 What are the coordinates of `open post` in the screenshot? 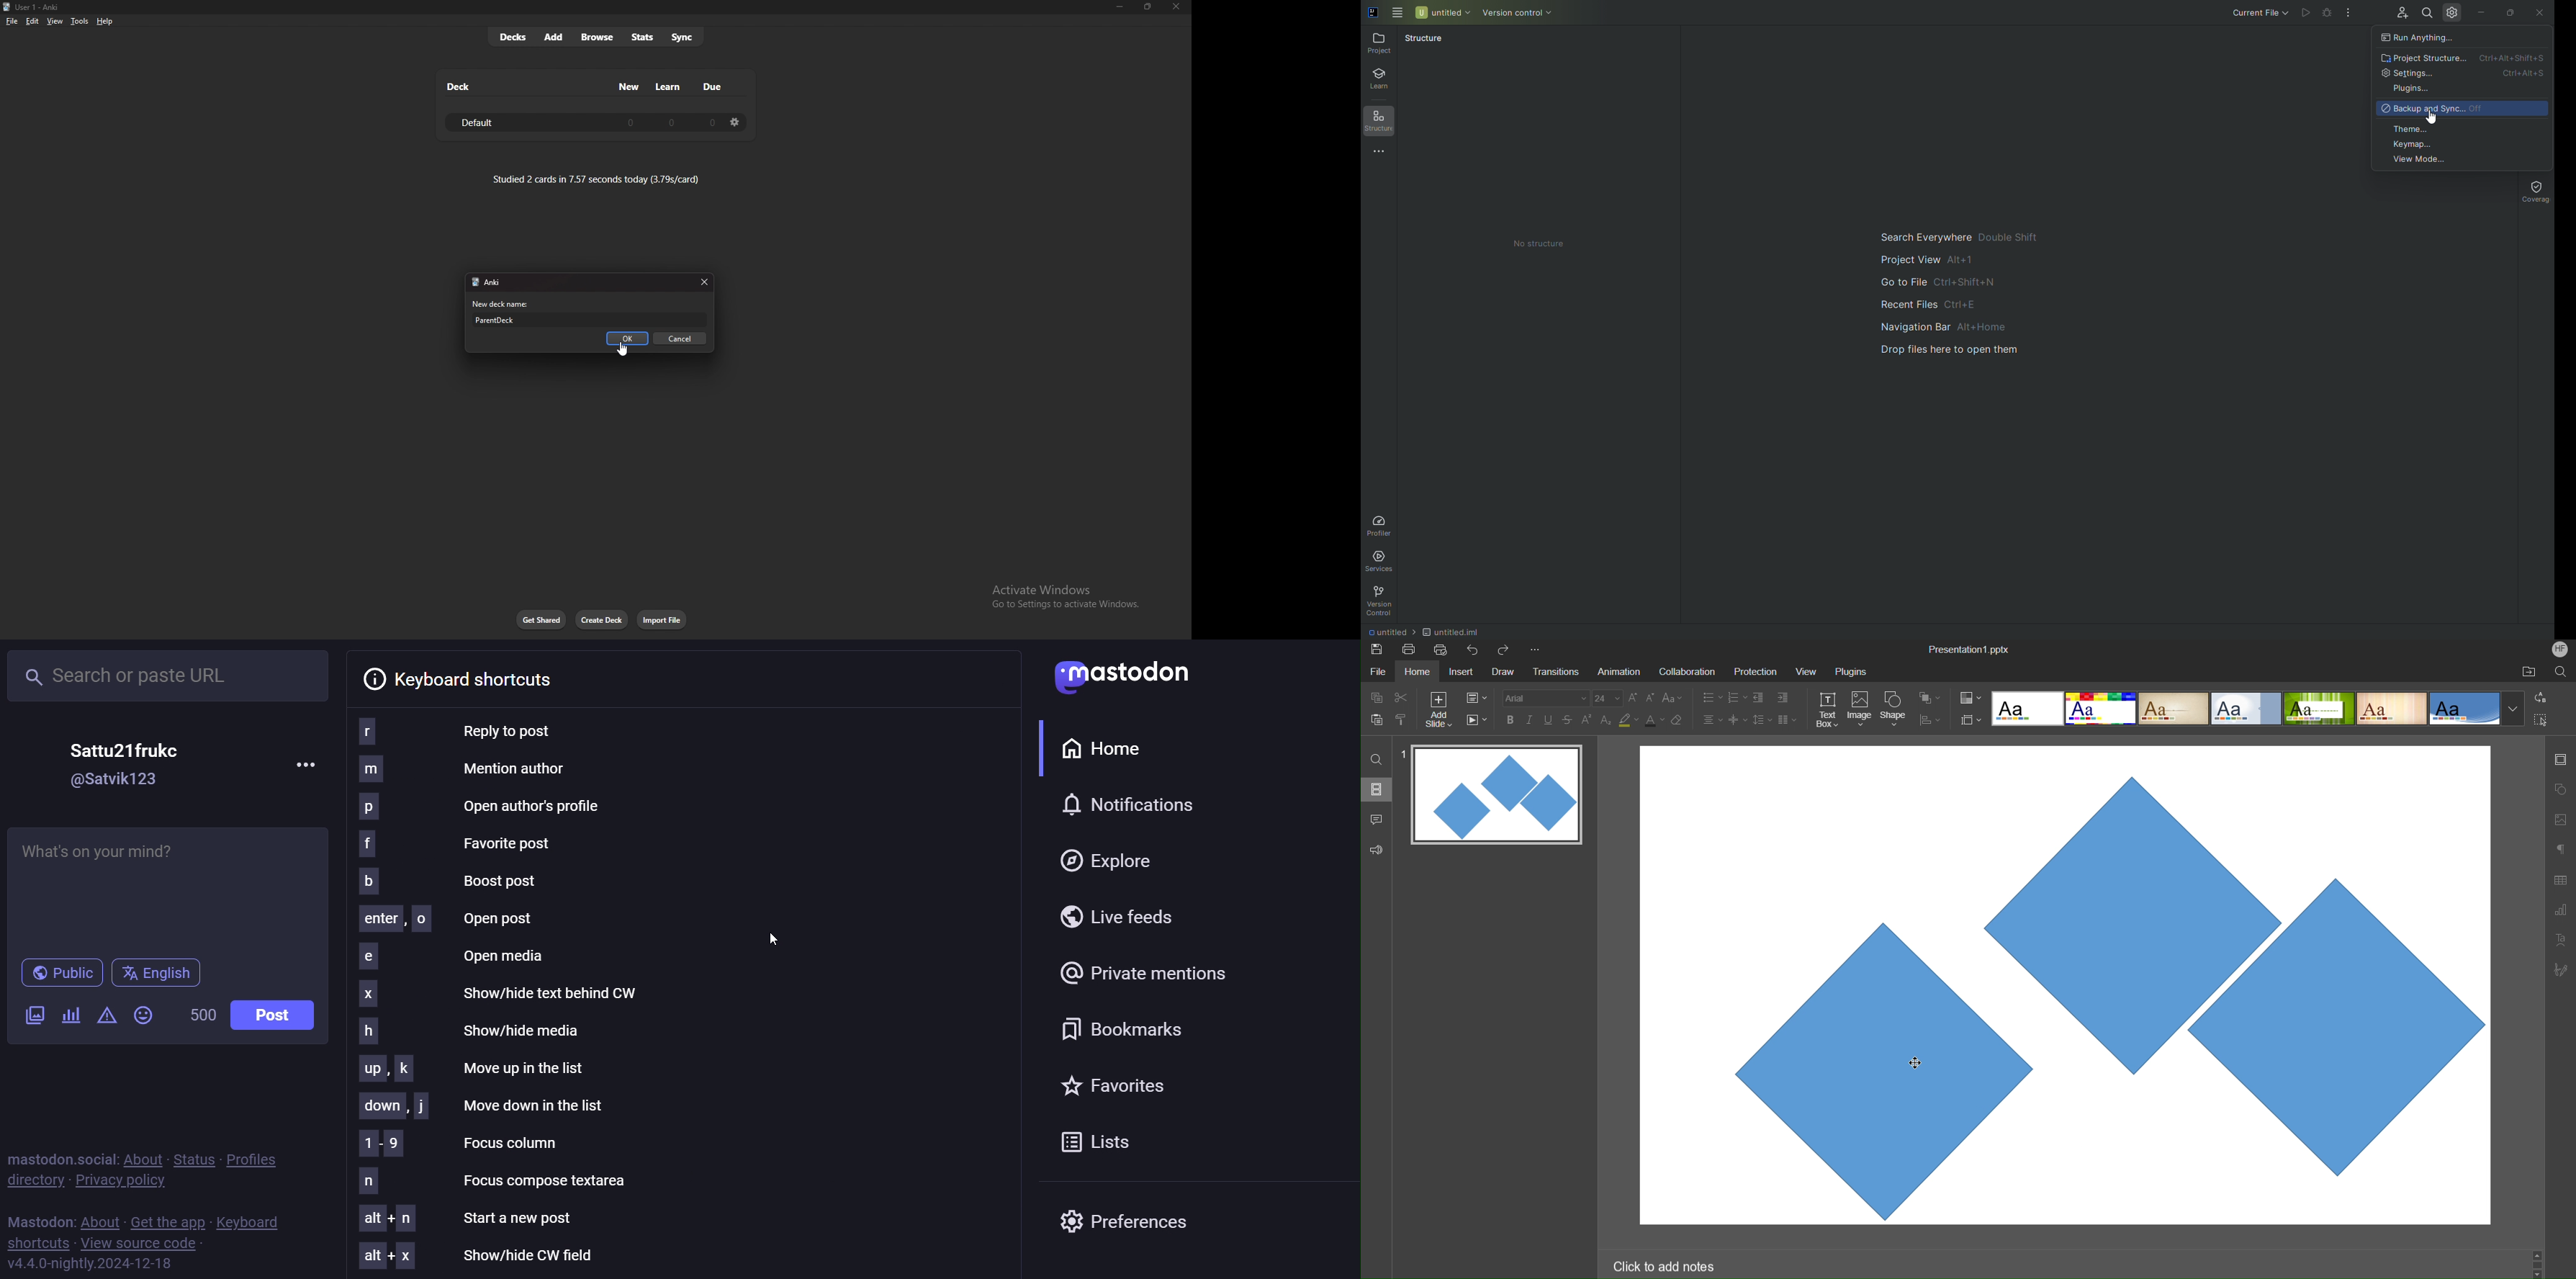 It's located at (445, 920).